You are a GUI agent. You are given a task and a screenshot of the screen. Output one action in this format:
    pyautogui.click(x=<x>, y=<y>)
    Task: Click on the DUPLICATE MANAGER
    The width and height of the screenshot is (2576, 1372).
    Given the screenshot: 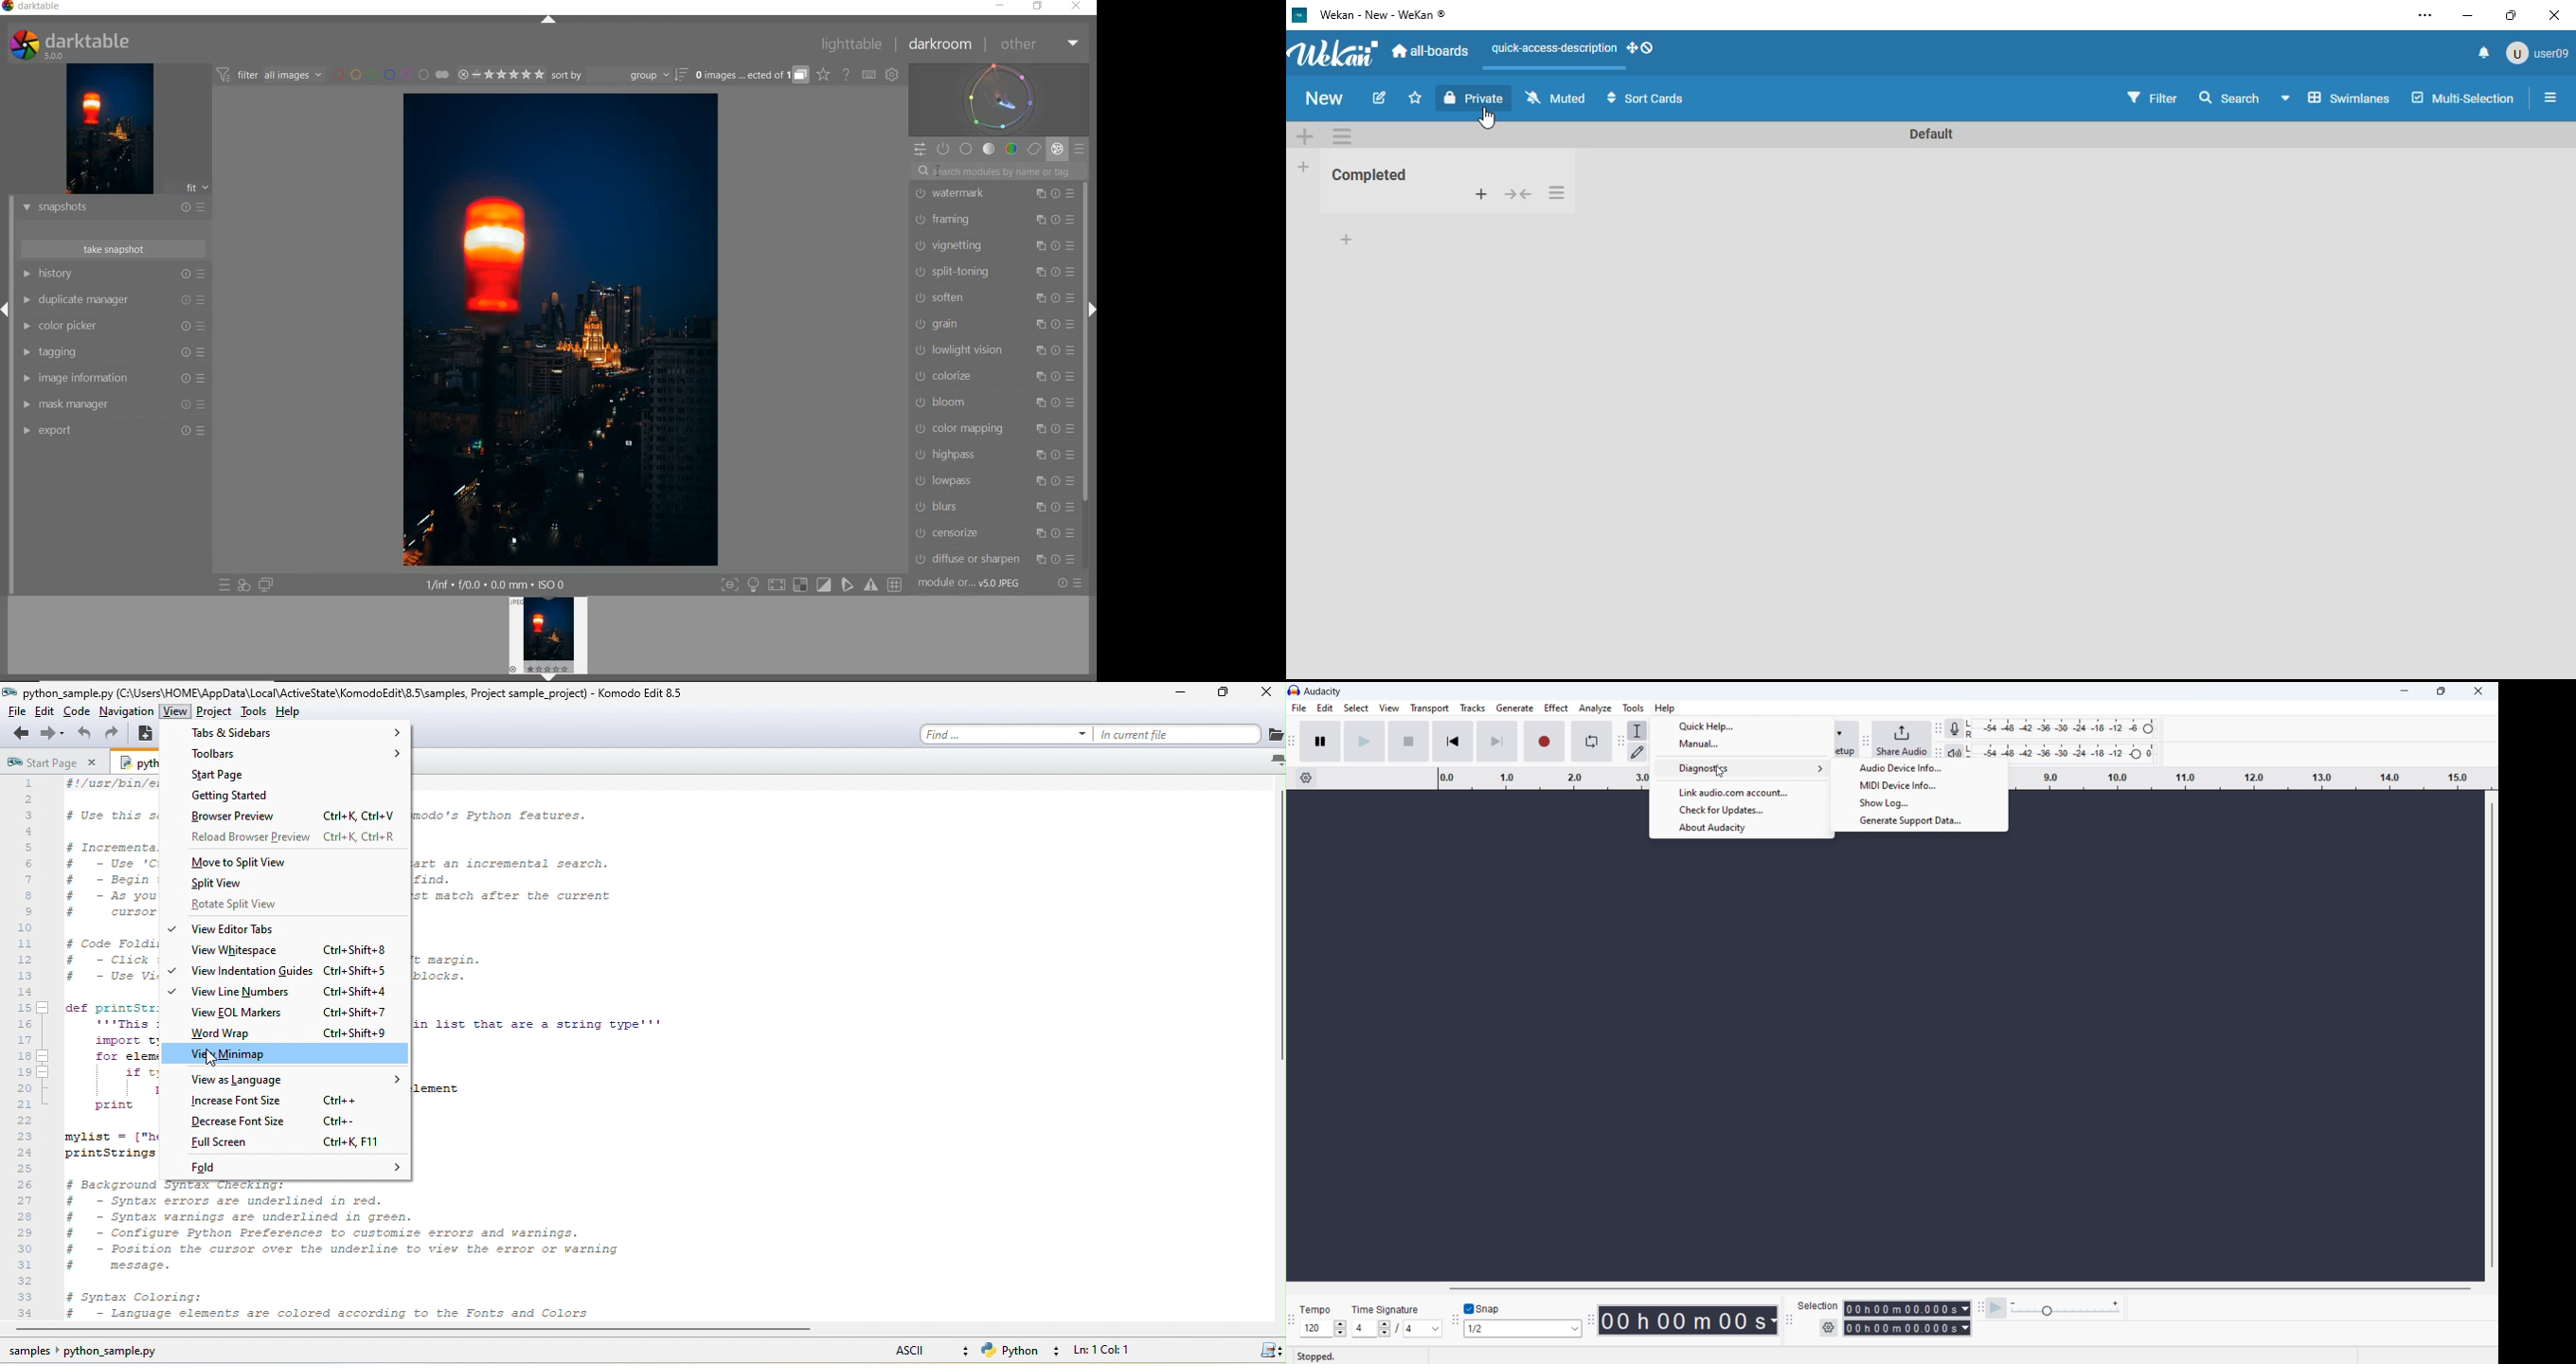 What is the action you would take?
    pyautogui.click(x=89, y=300)
    